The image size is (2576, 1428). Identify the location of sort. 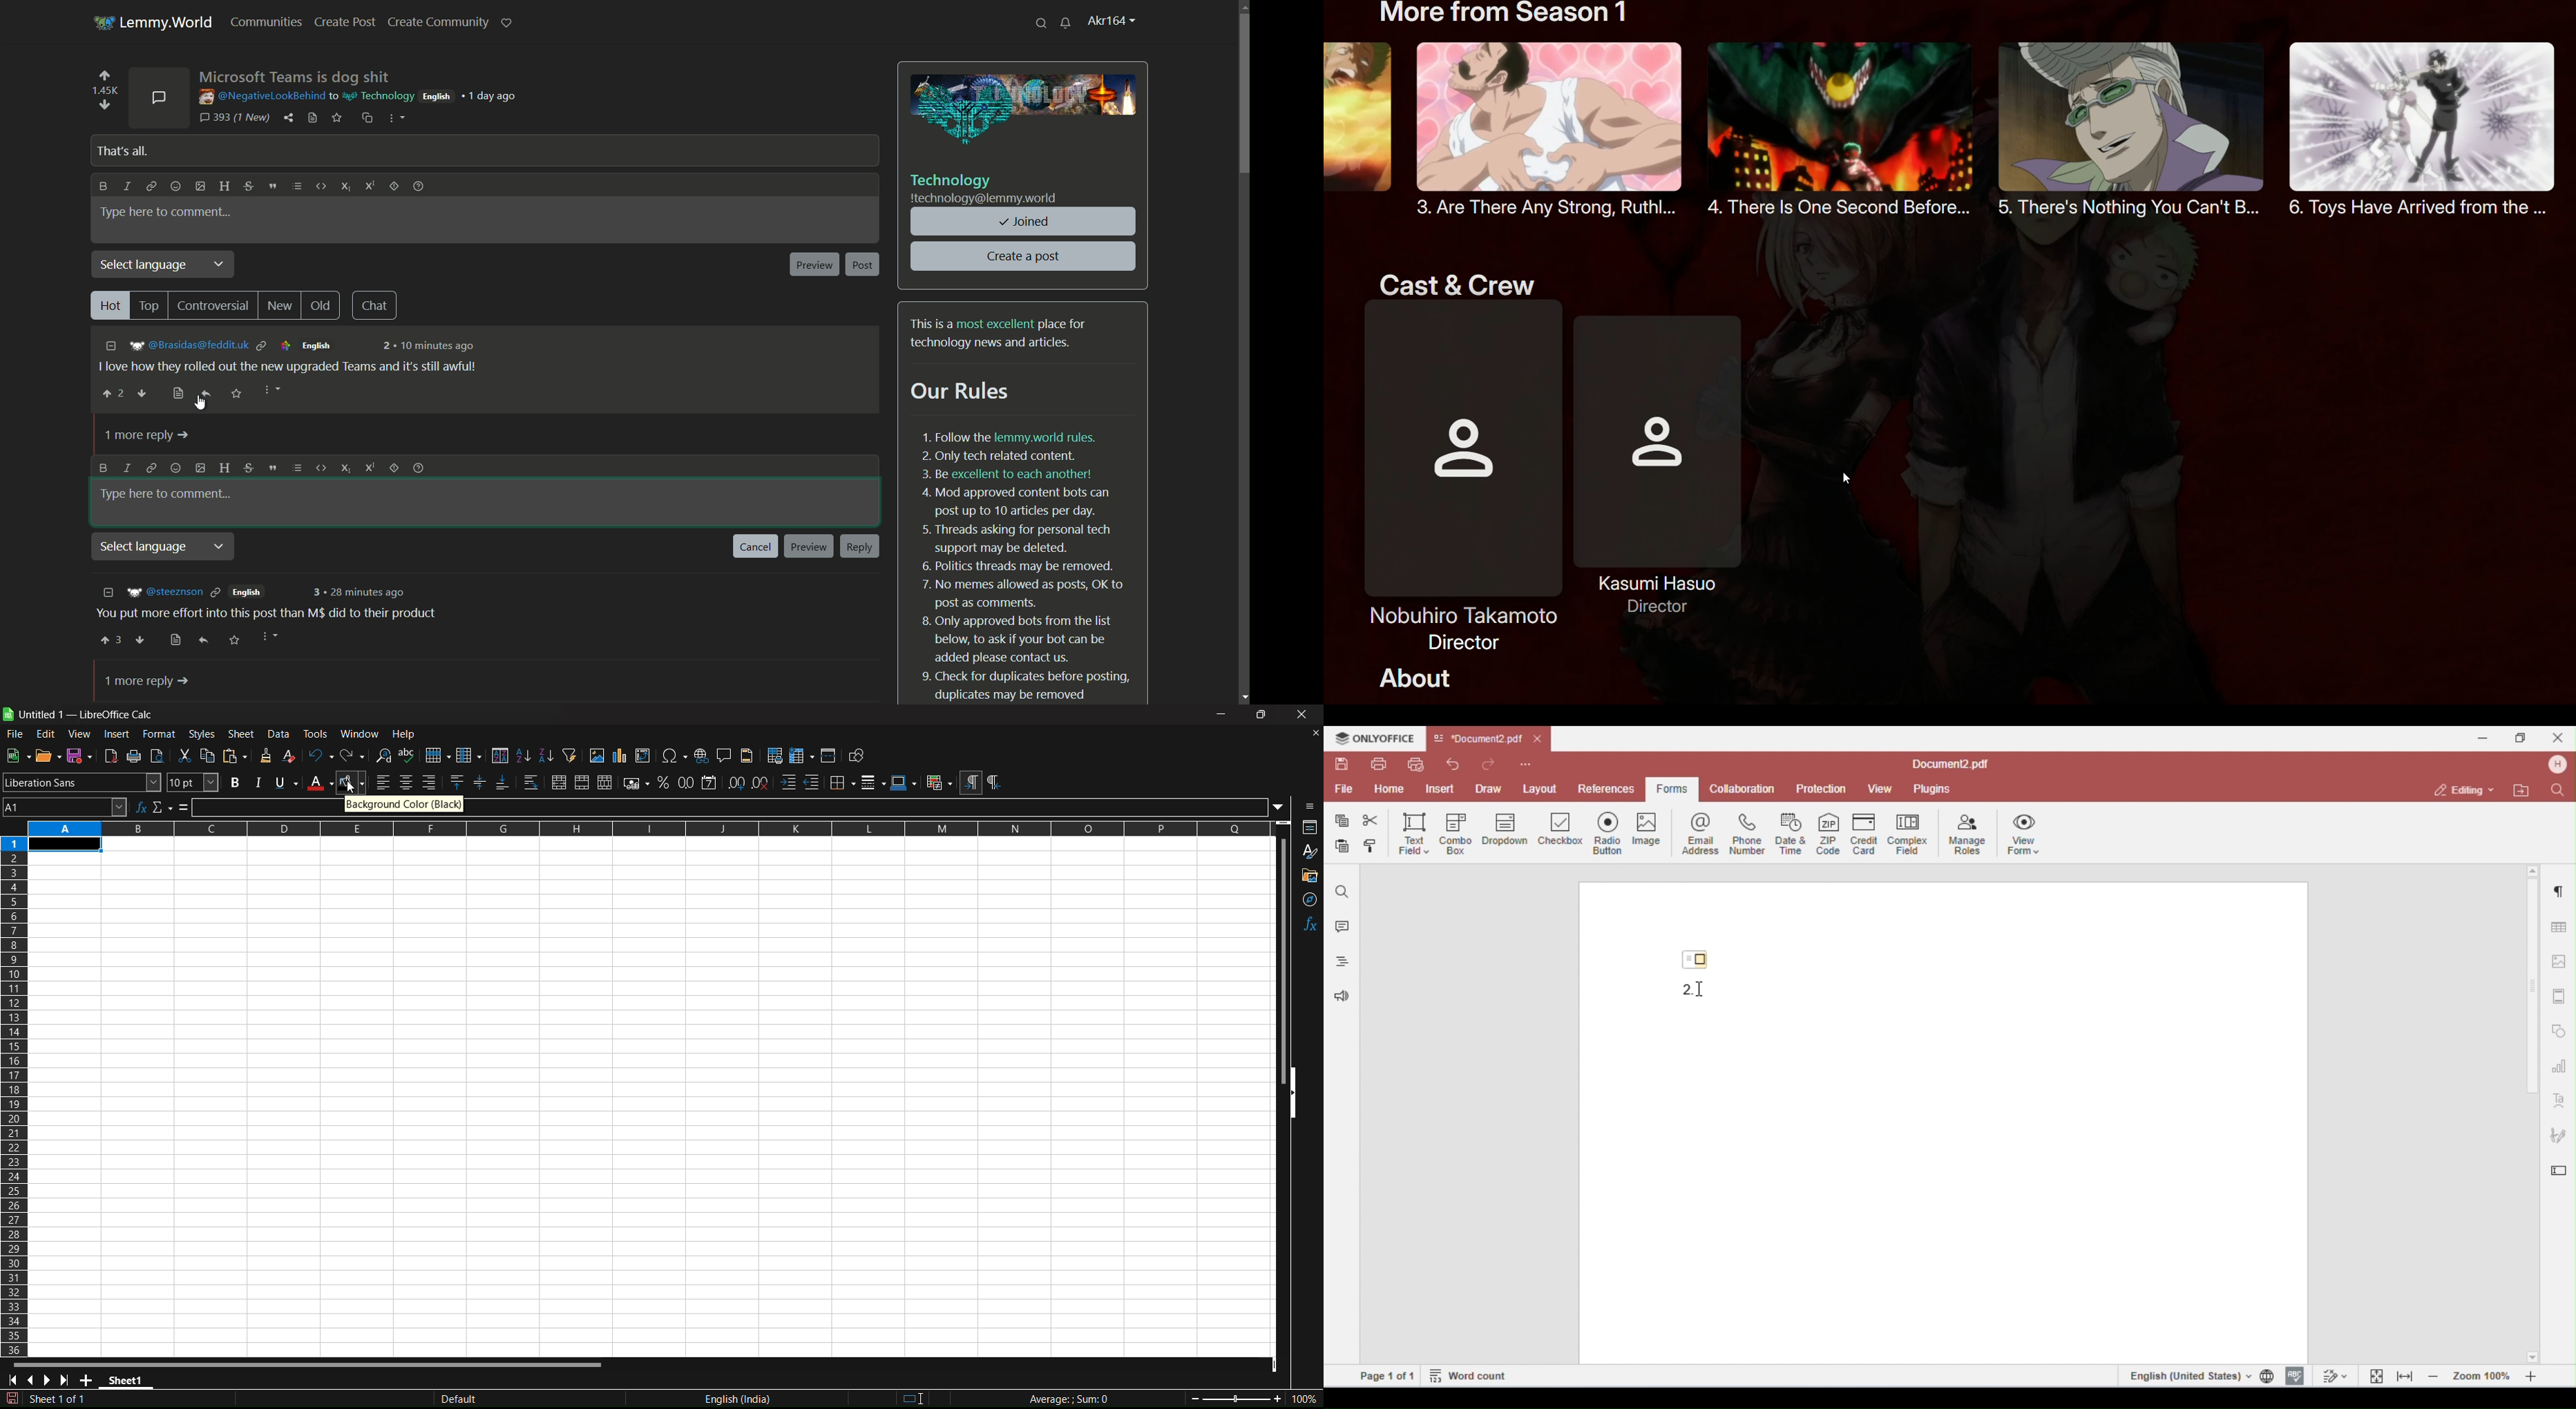
(500, 755).